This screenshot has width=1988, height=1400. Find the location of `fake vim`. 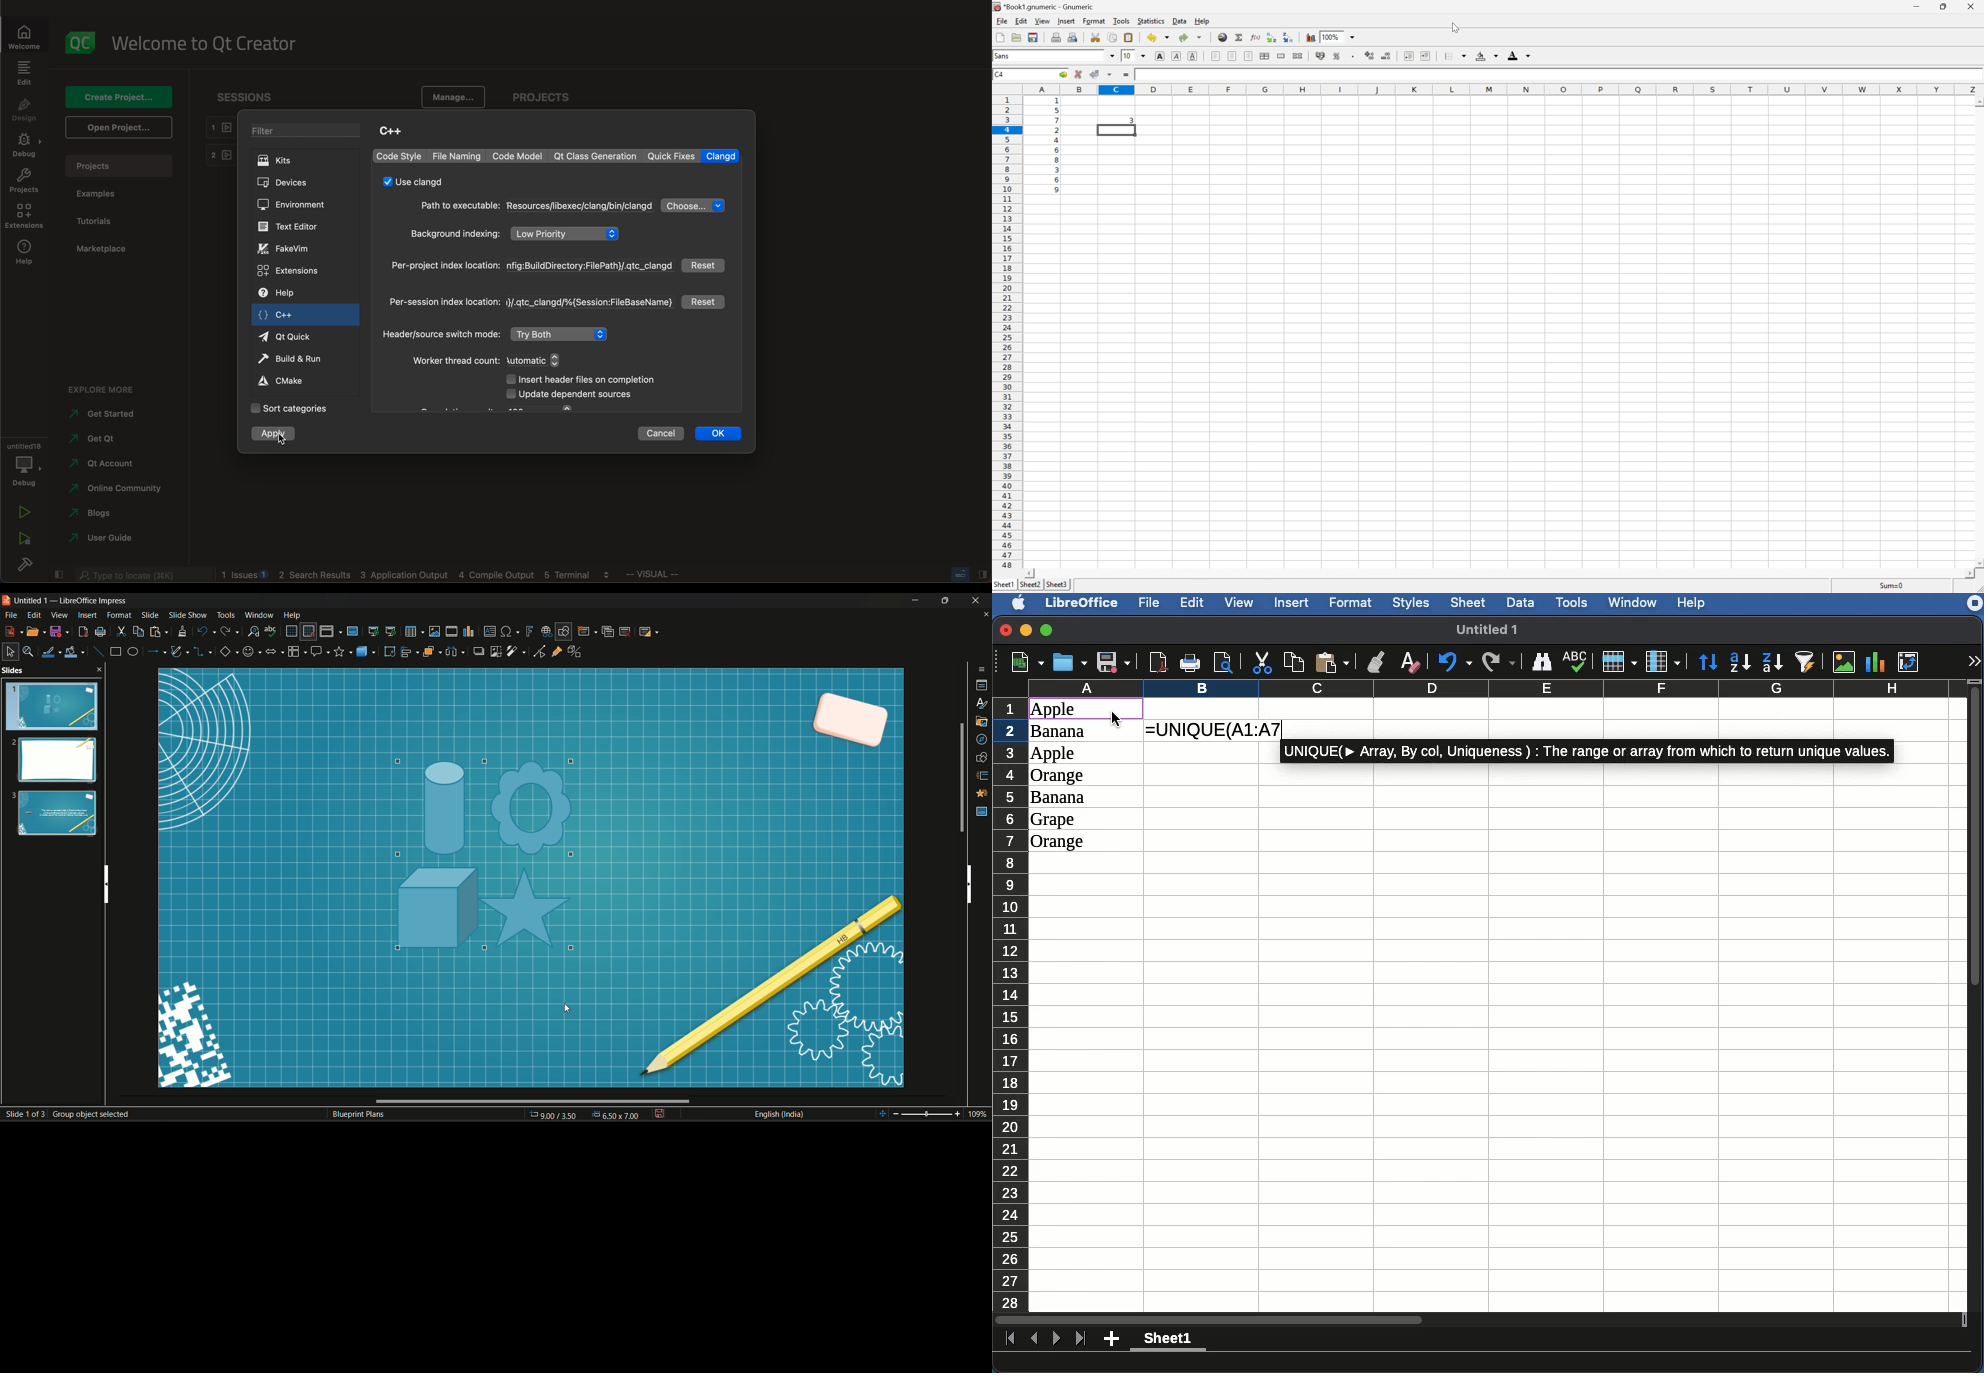

fake vim is located at coordinates (290, 250).